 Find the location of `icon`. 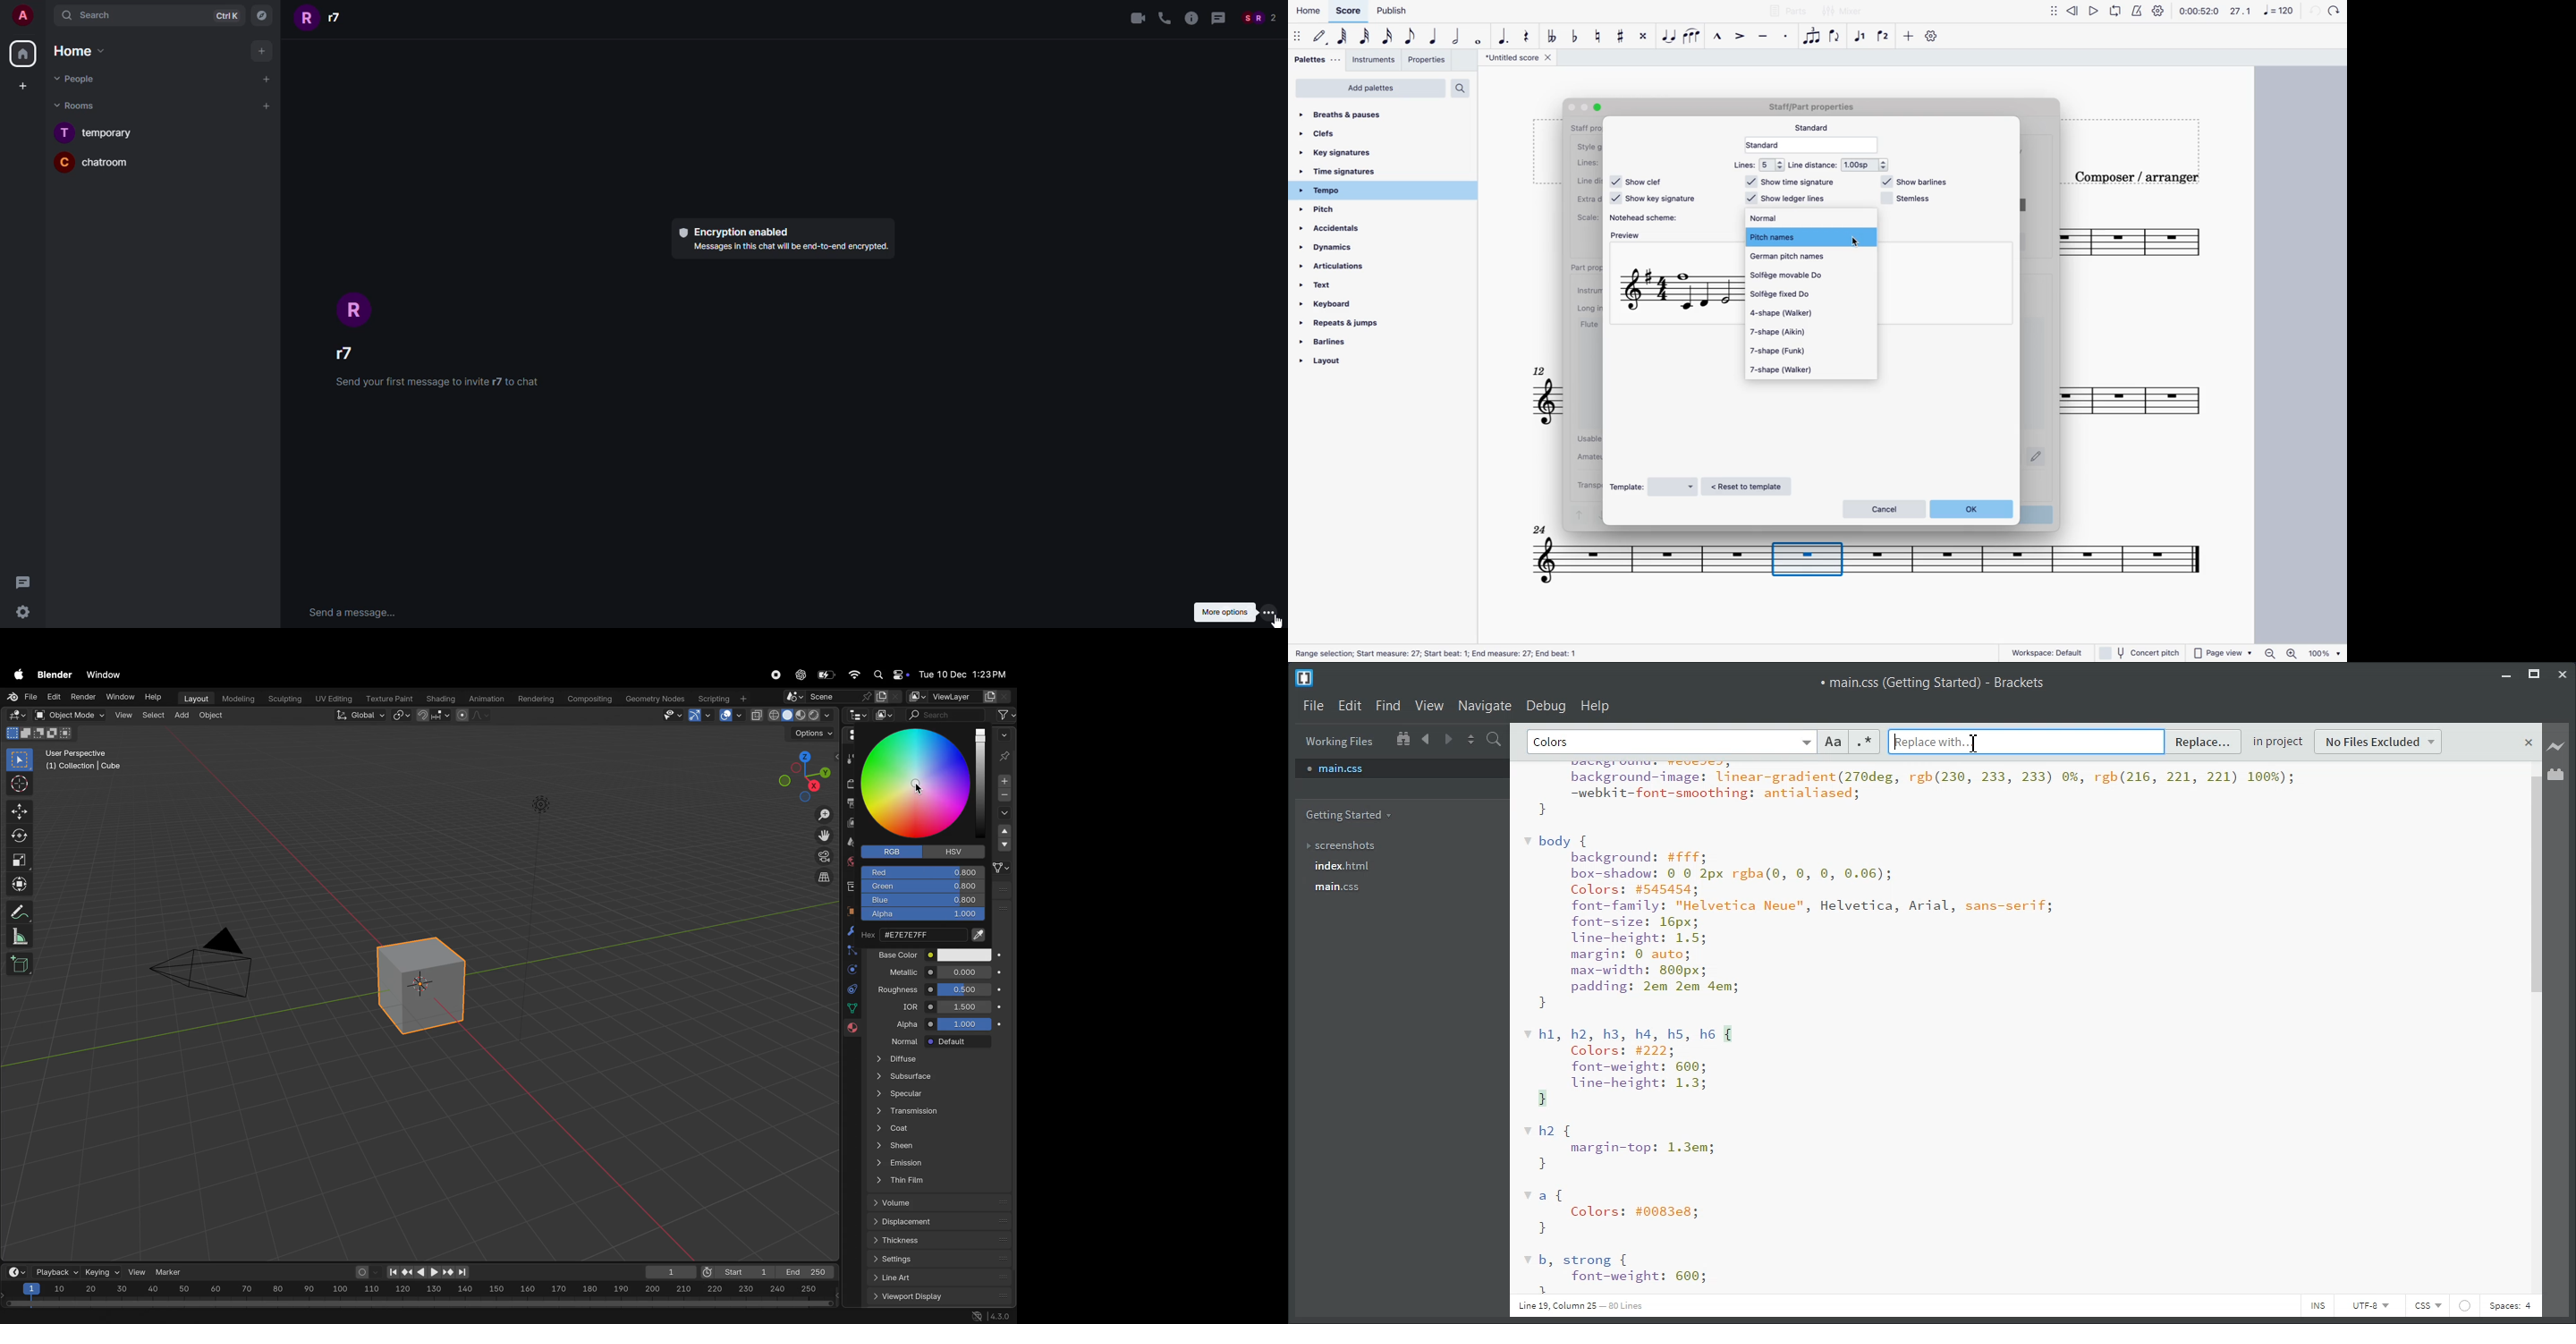

icon is located at coordinates (2464, 1305).